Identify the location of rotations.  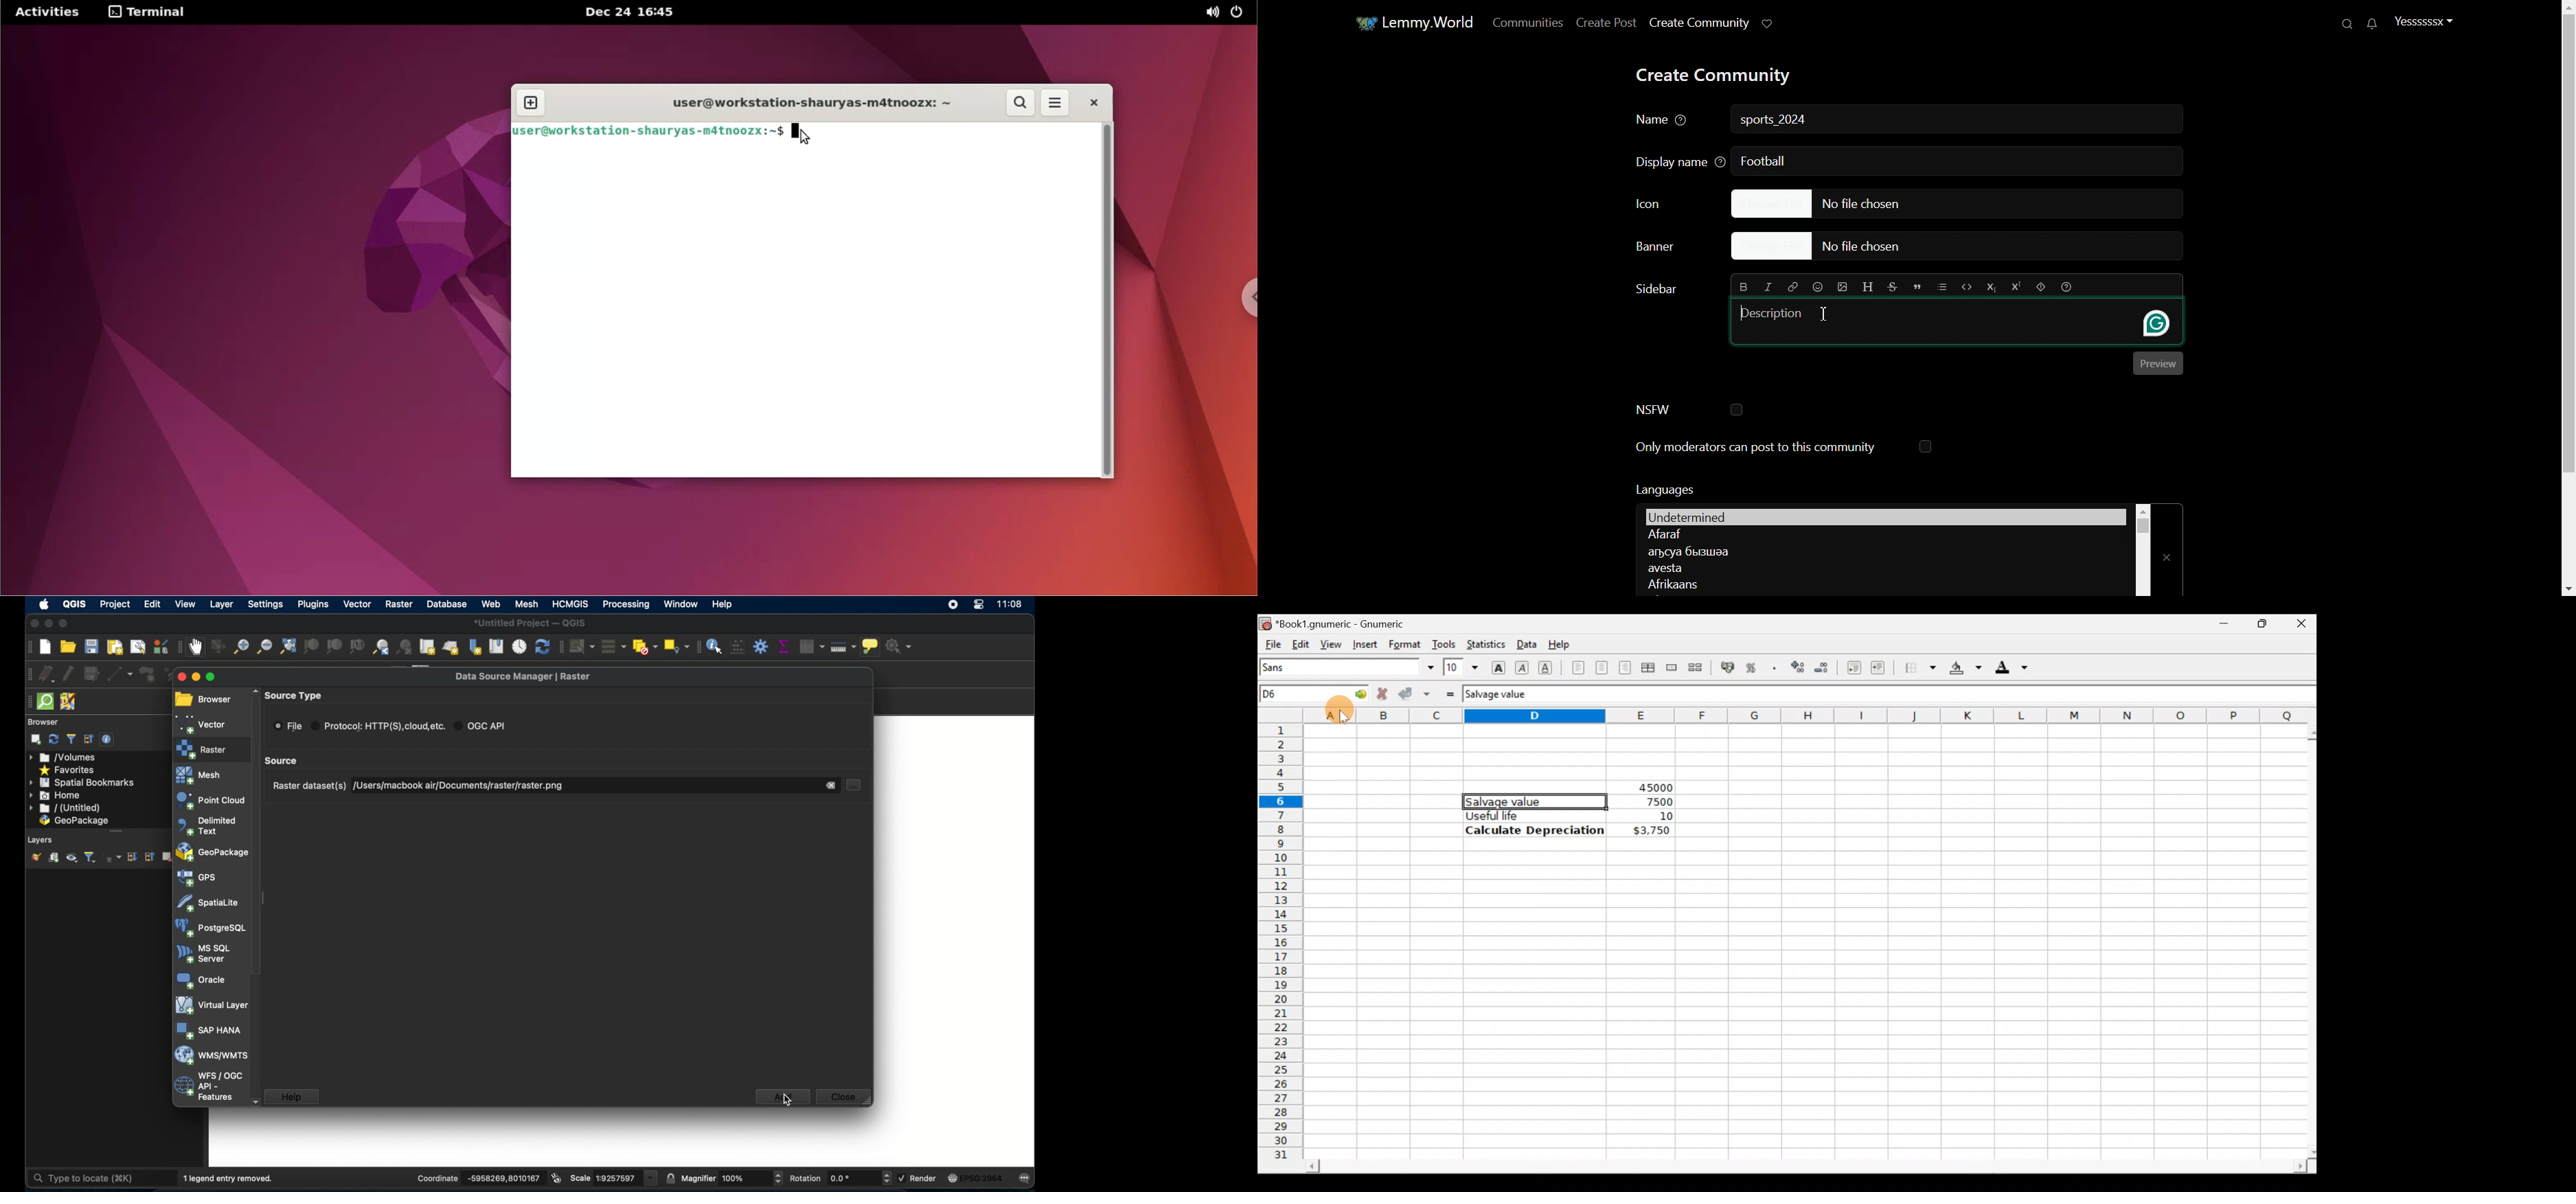
(841, 1178).